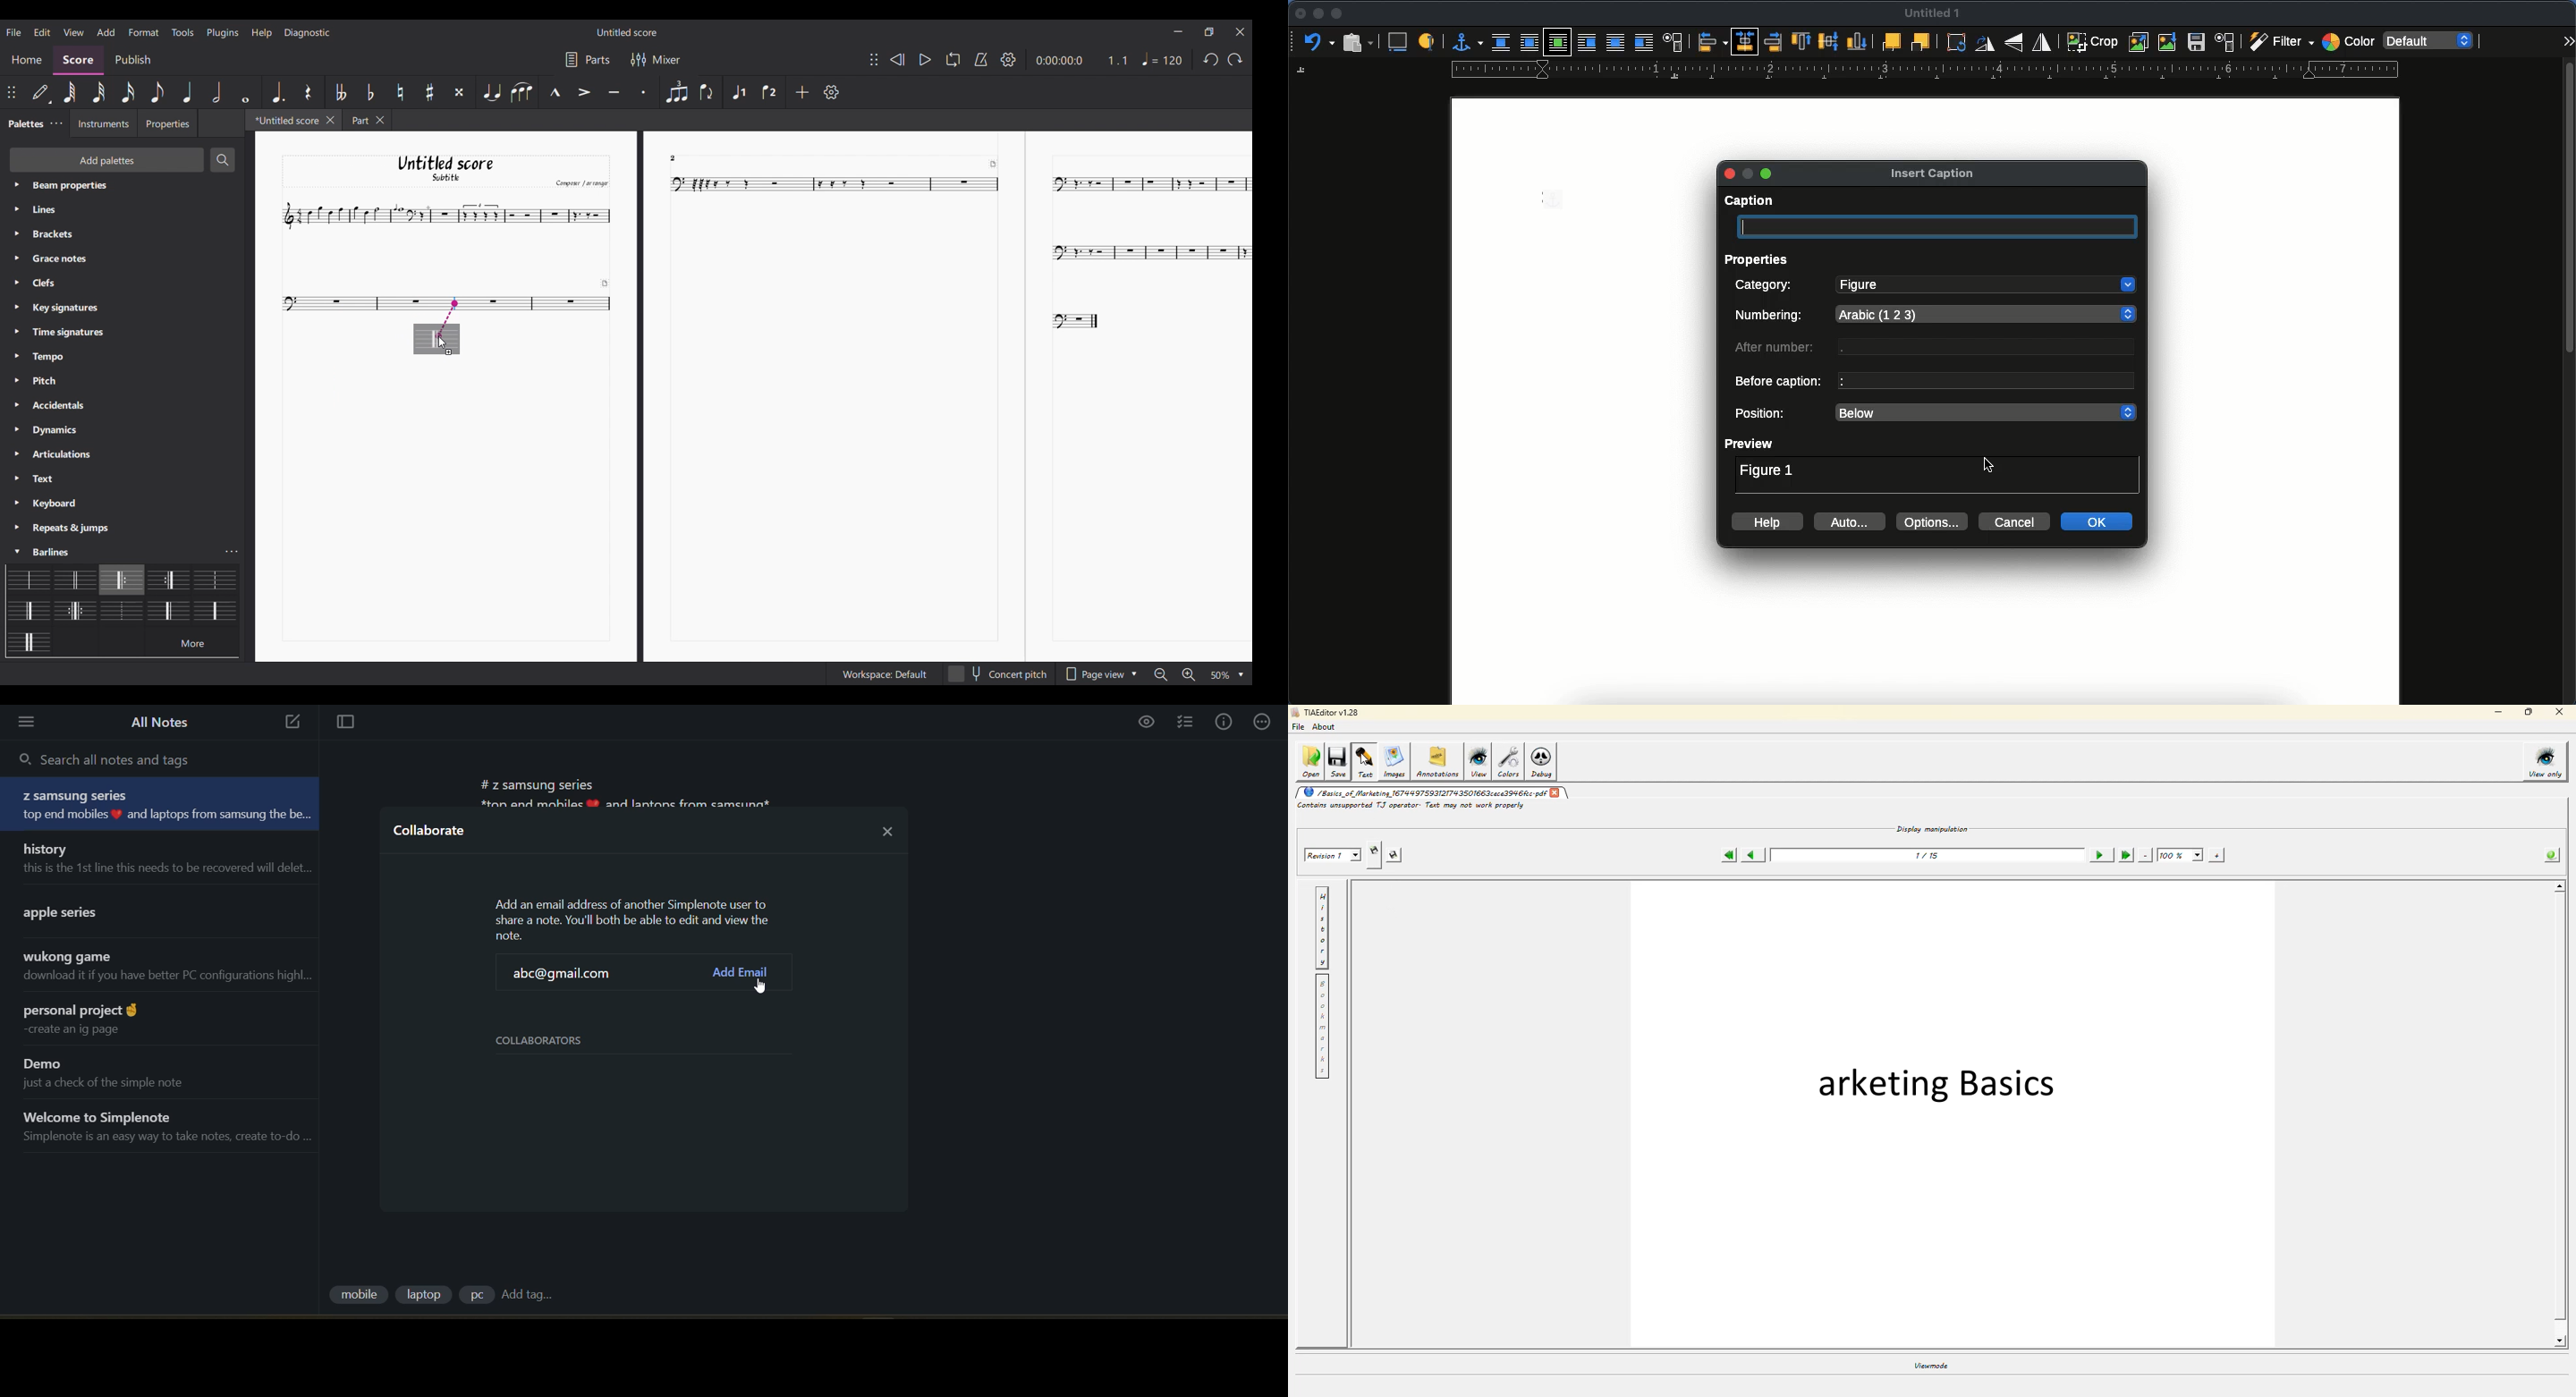 The width and height of the screenshot is (2576, 1400). Describe the element at coordinates (1228, 675) in the screenshot. I see `Zoom options` at that location.